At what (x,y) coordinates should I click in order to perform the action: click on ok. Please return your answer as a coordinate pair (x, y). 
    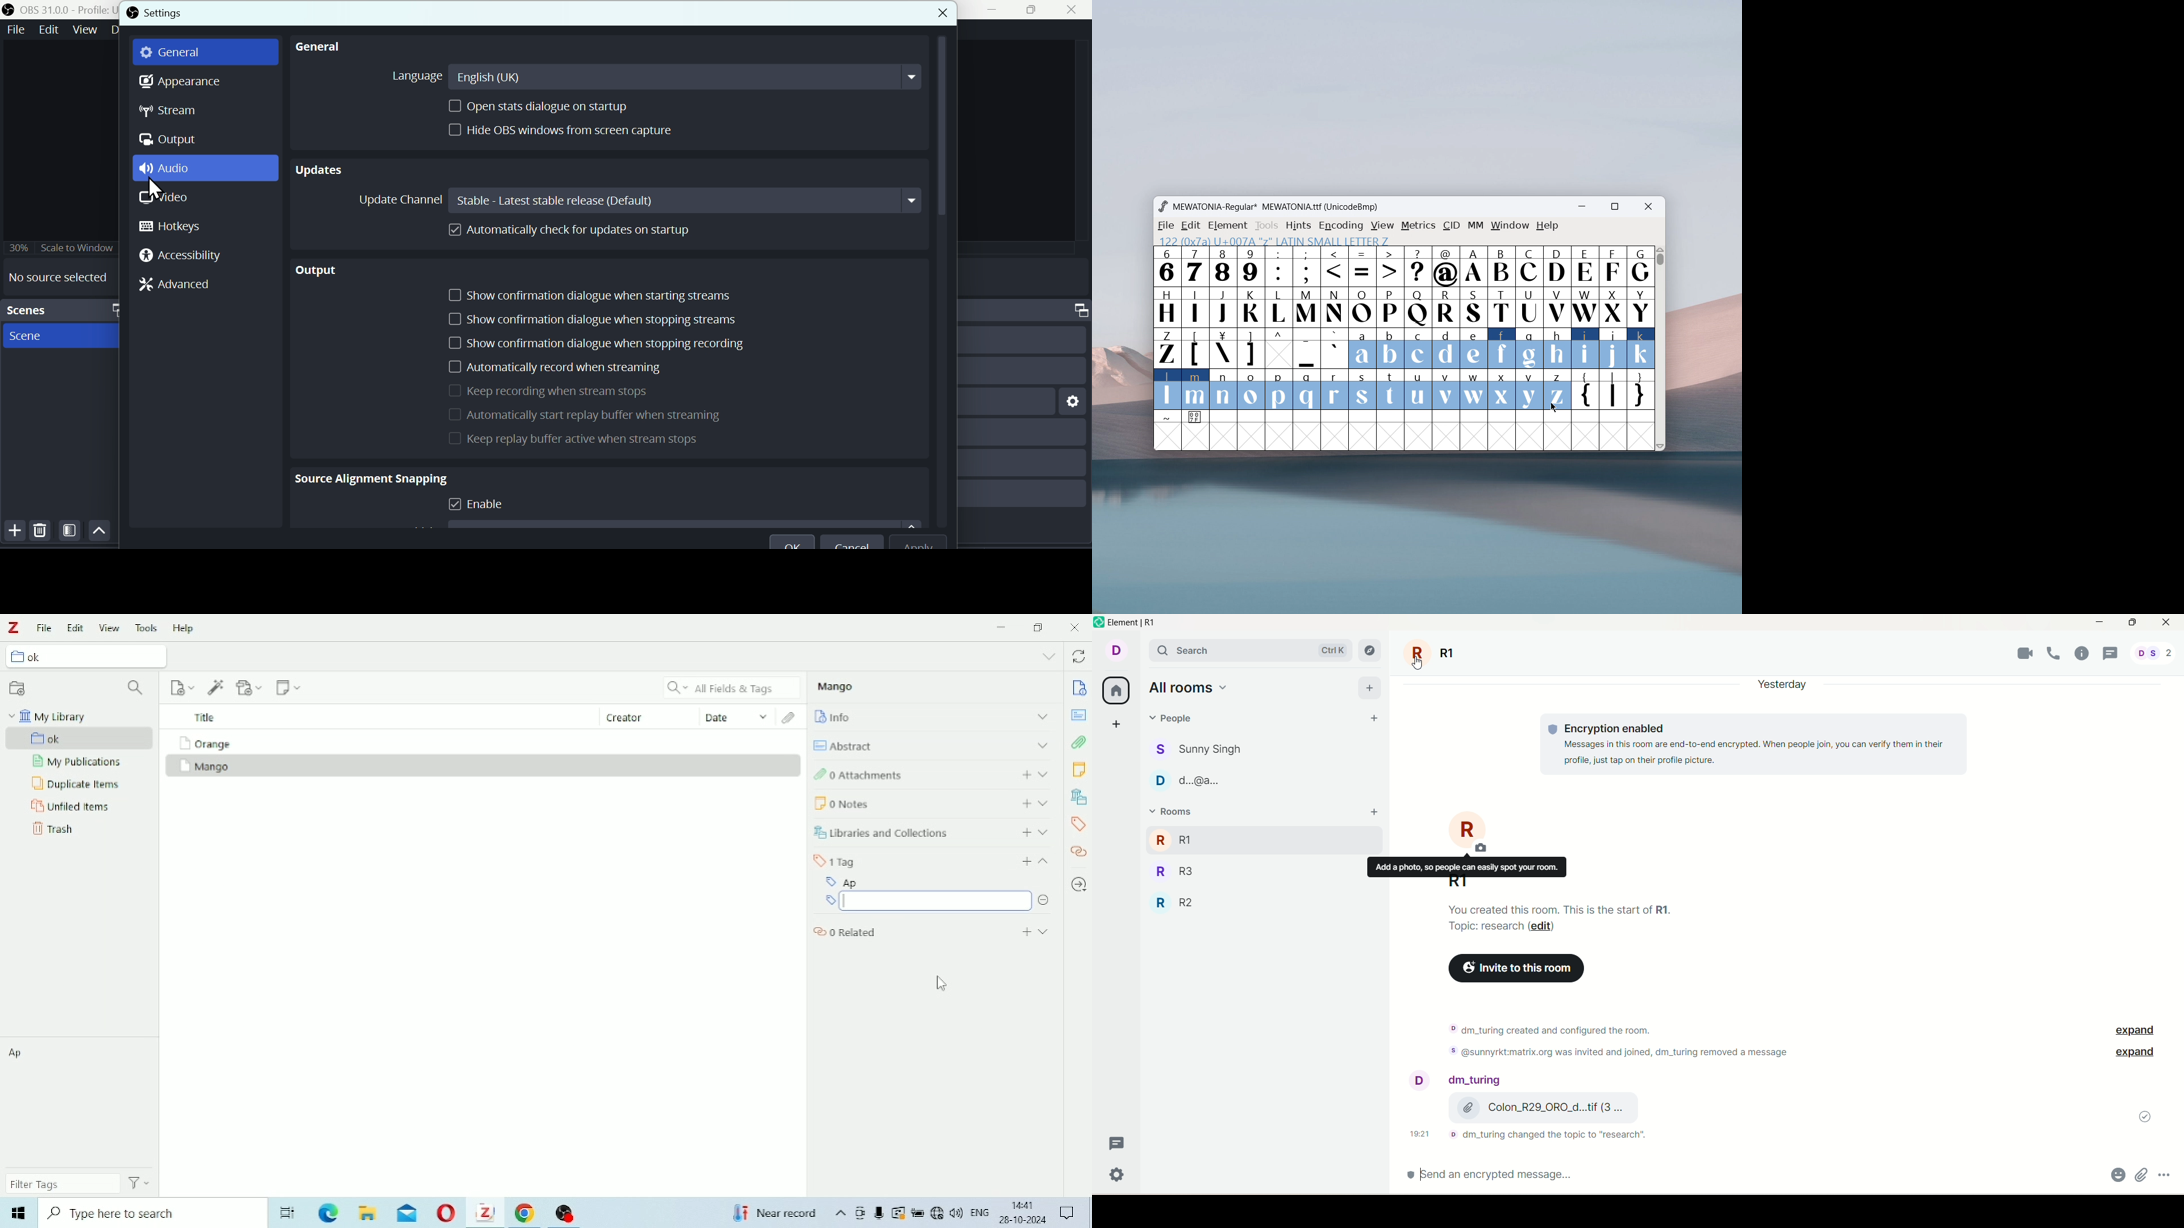
    Looking at the image, I should click on (81, 738).